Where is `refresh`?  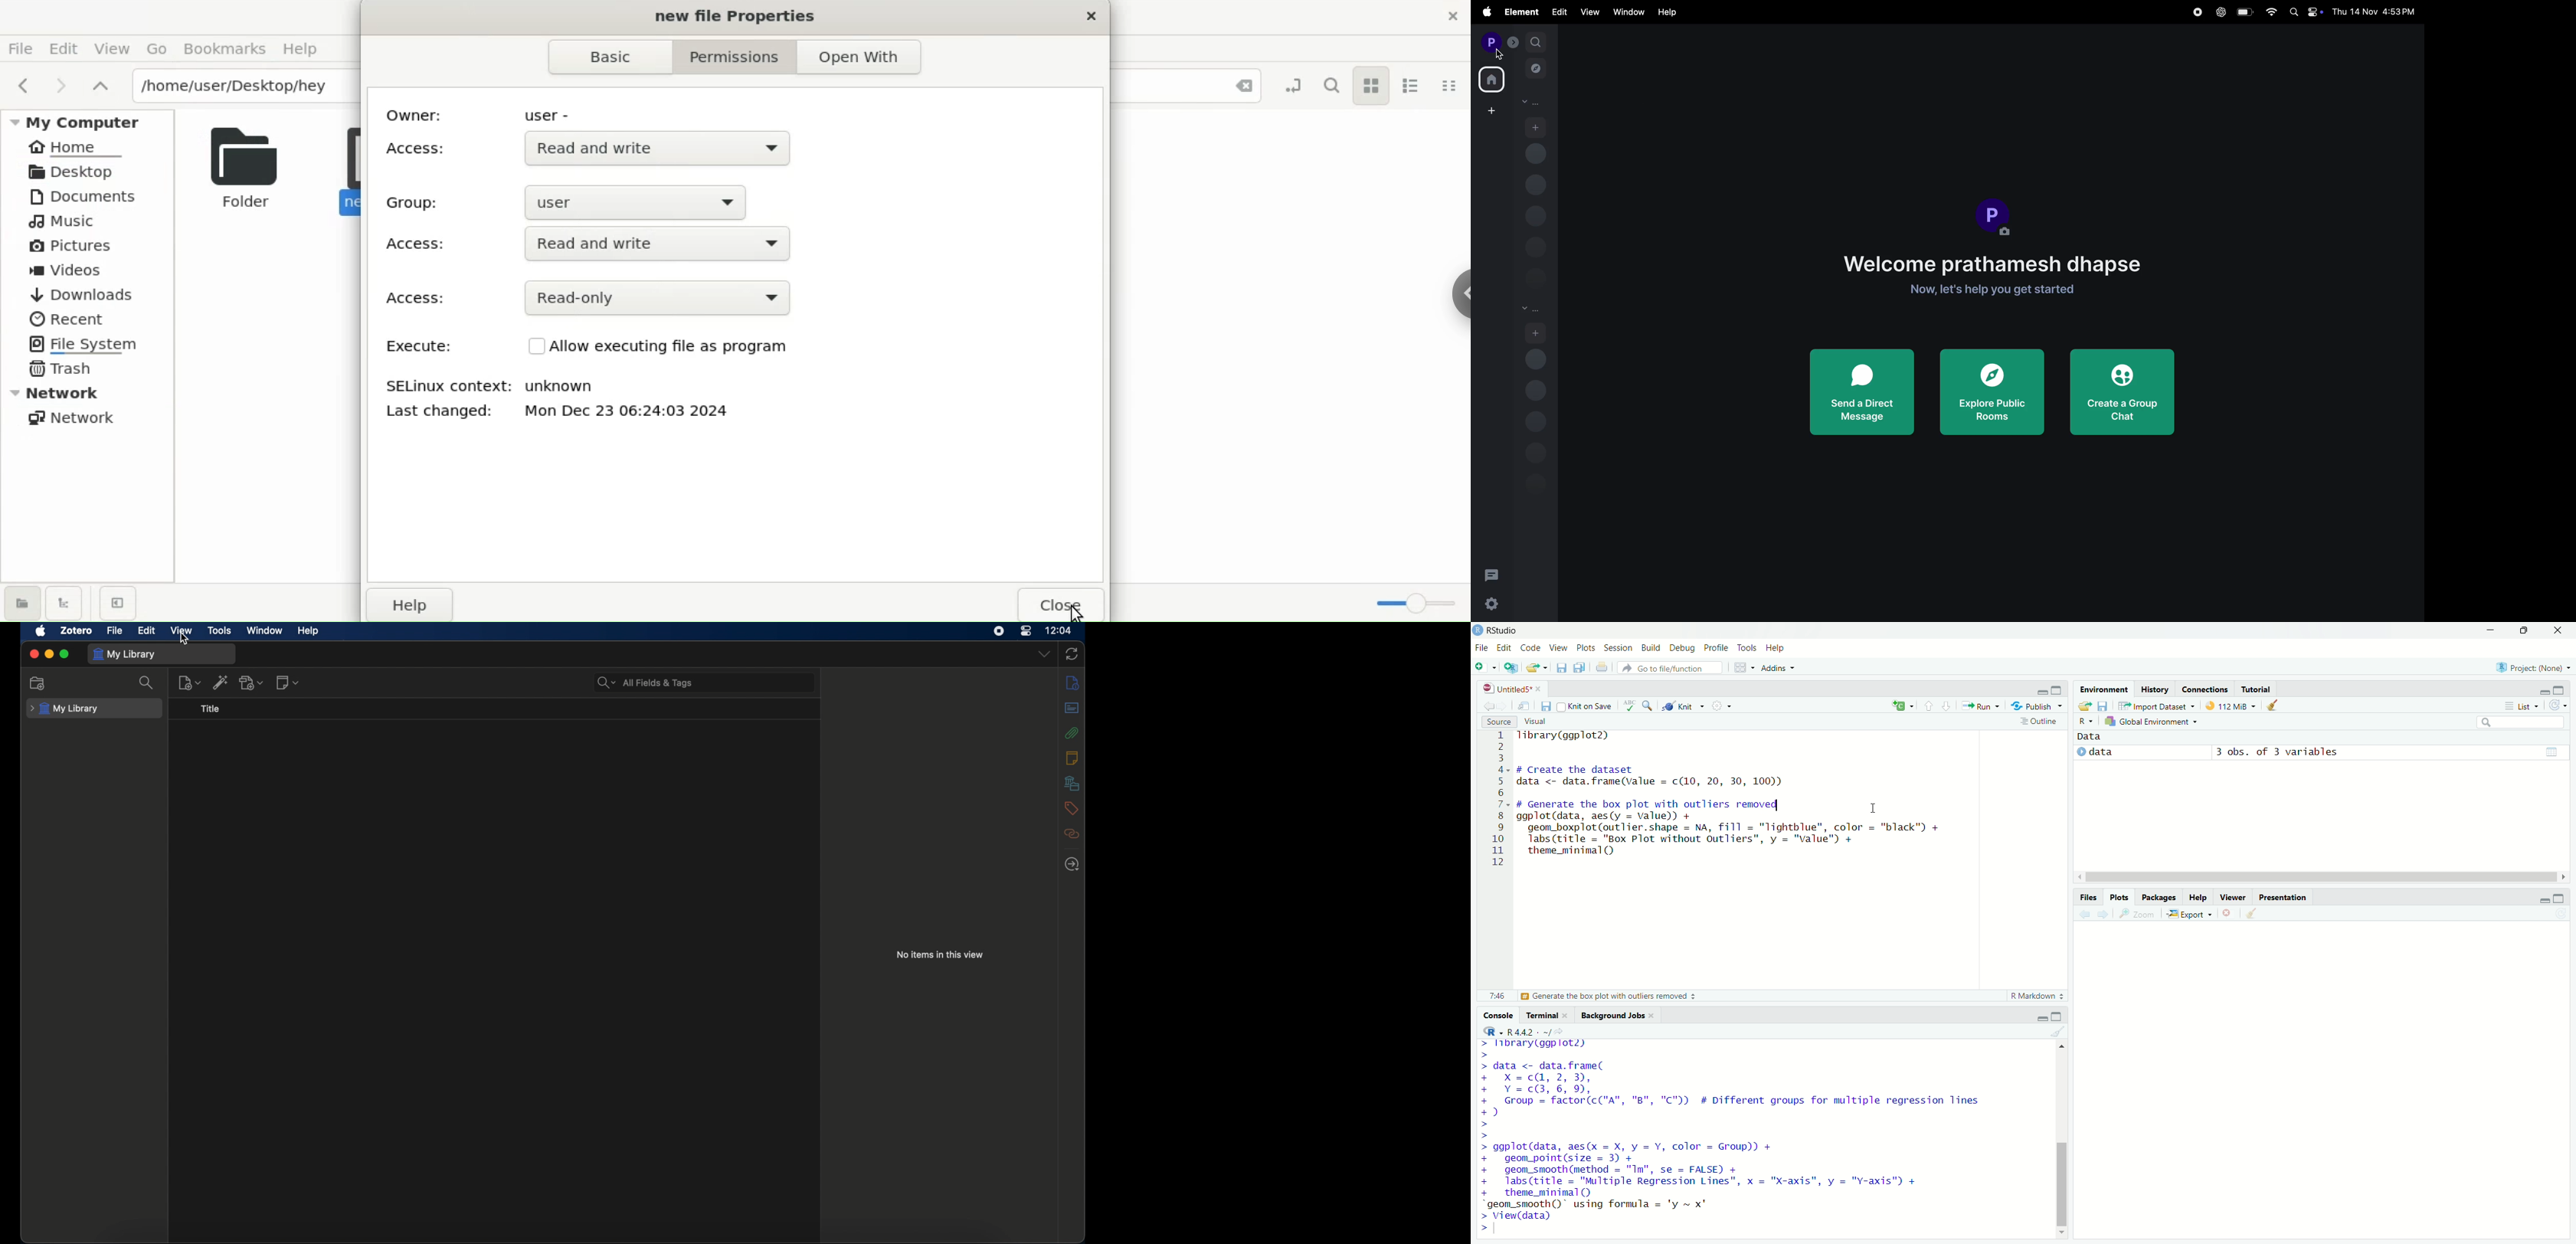 refresh is located at coordinates (2557, 704).